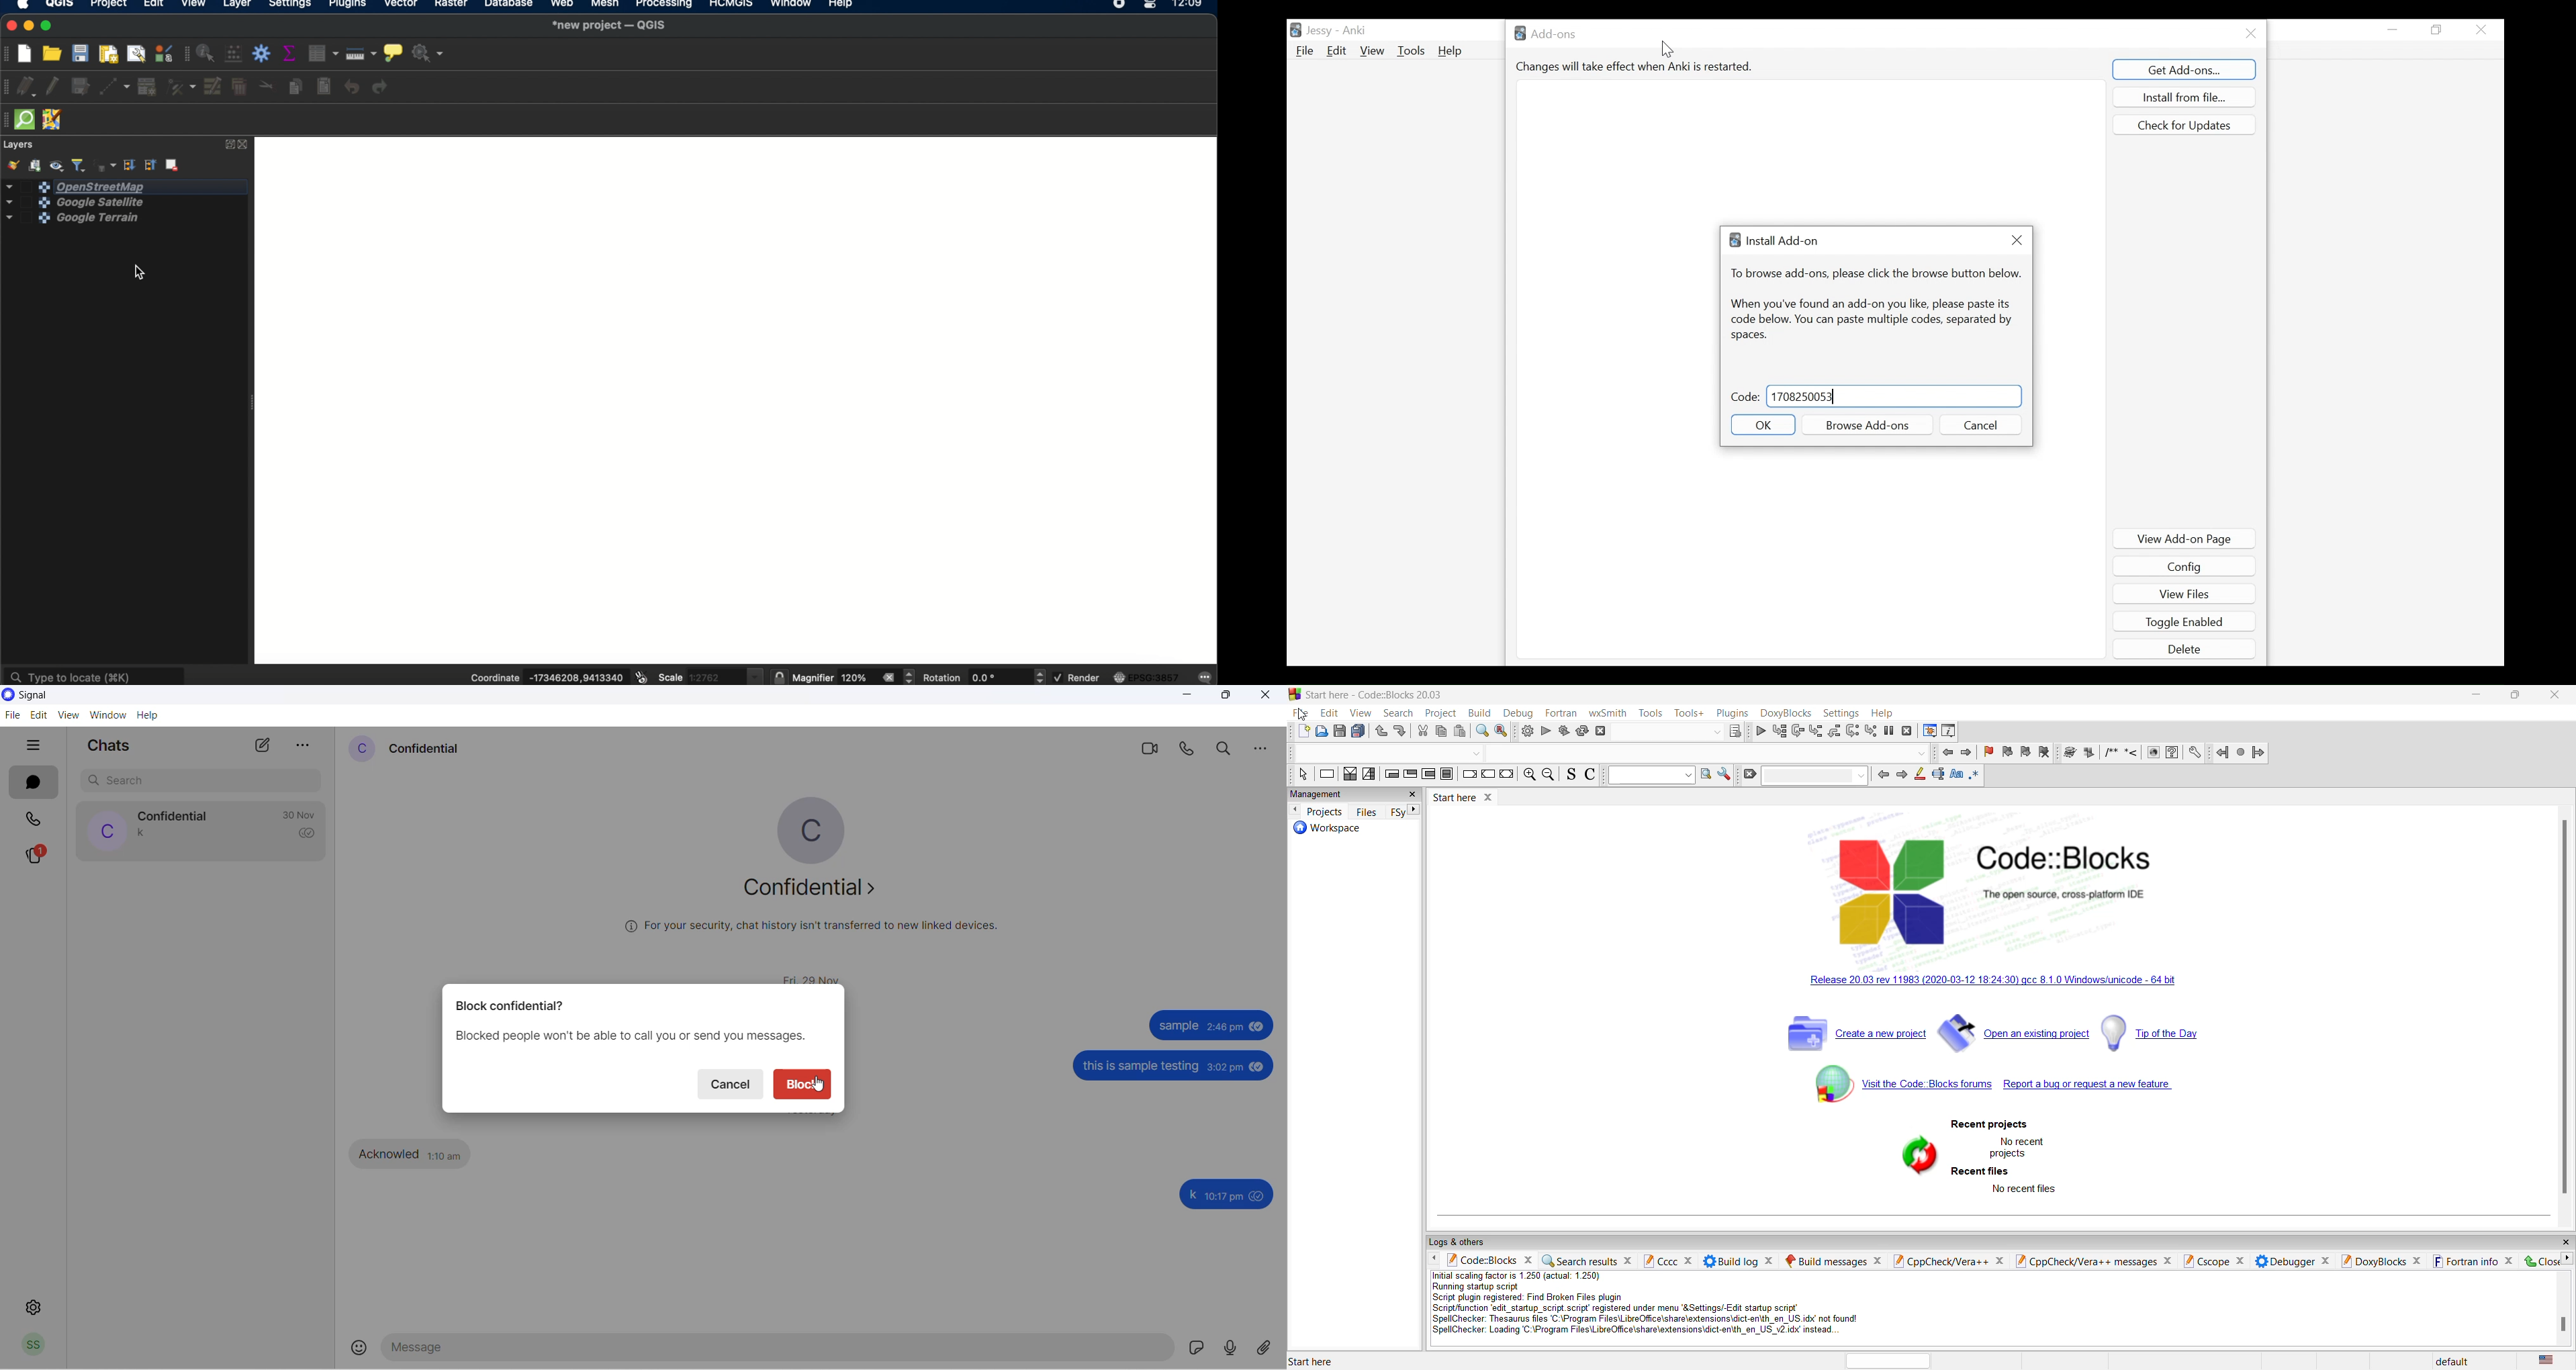  Describe the element at coordinates (1434, 1259) in the screenshot. I see `move left` at that location.